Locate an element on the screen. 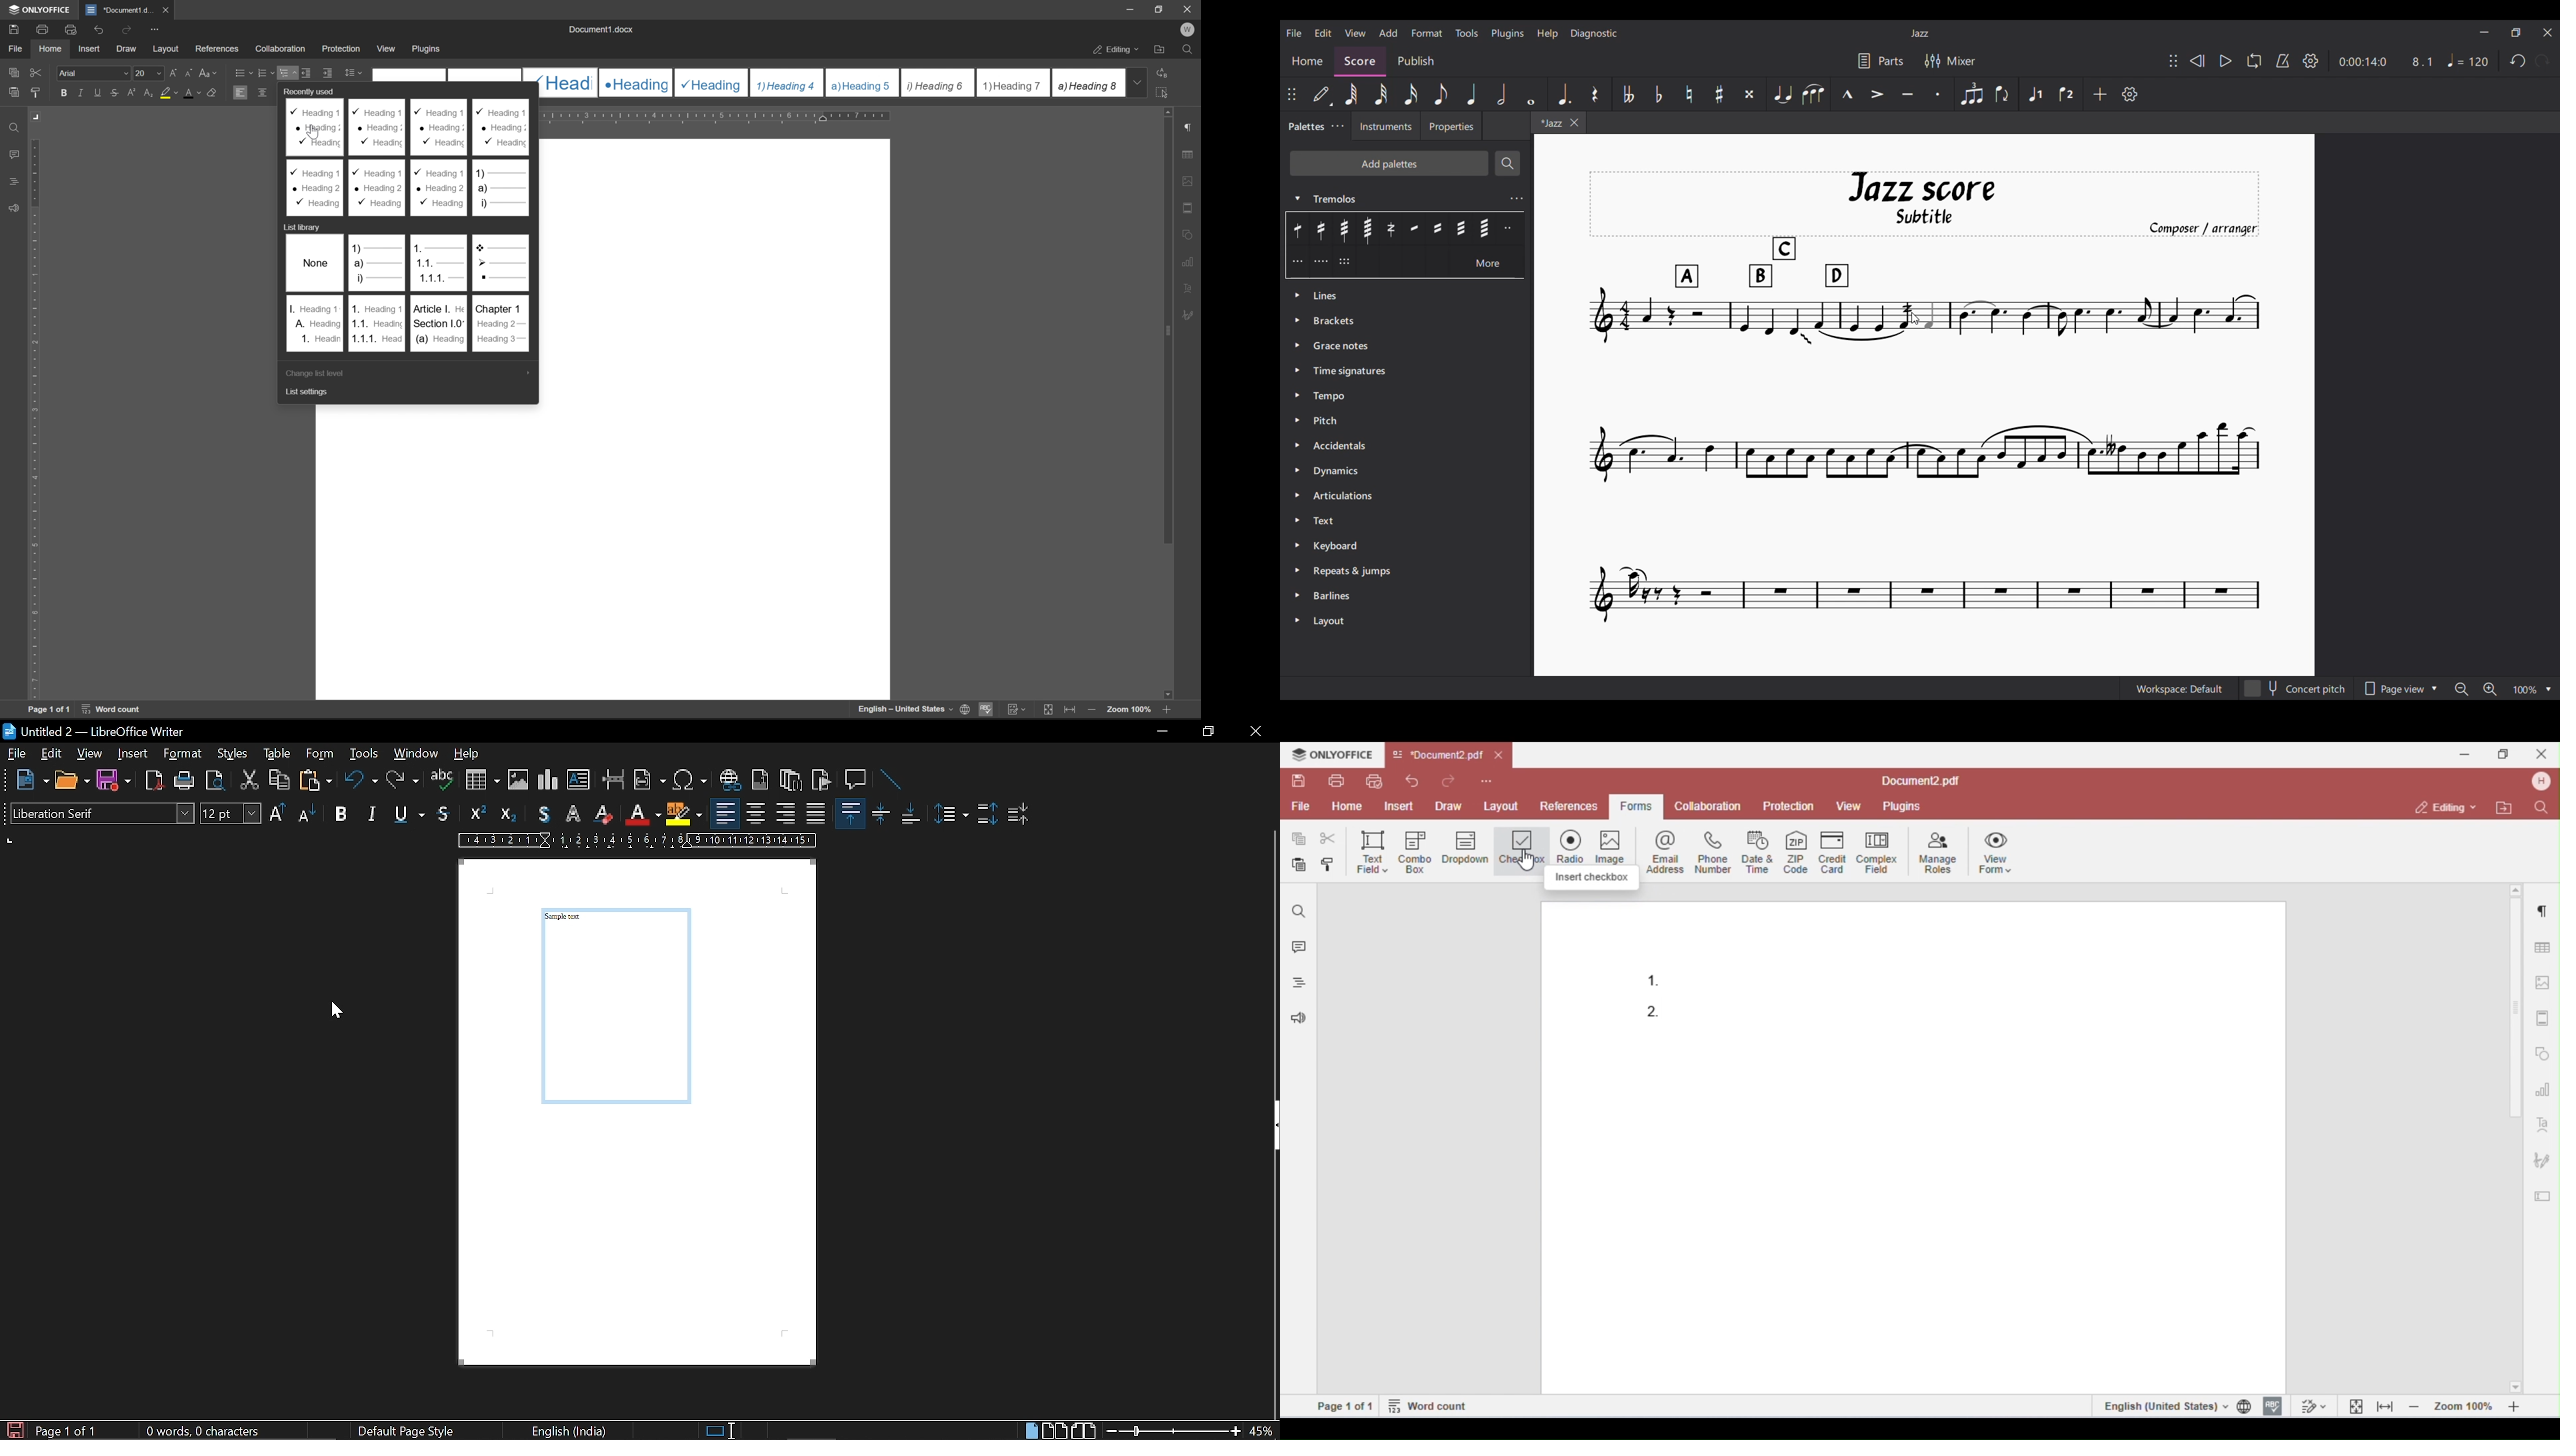  Current score is located at coordinates (1925, 479).